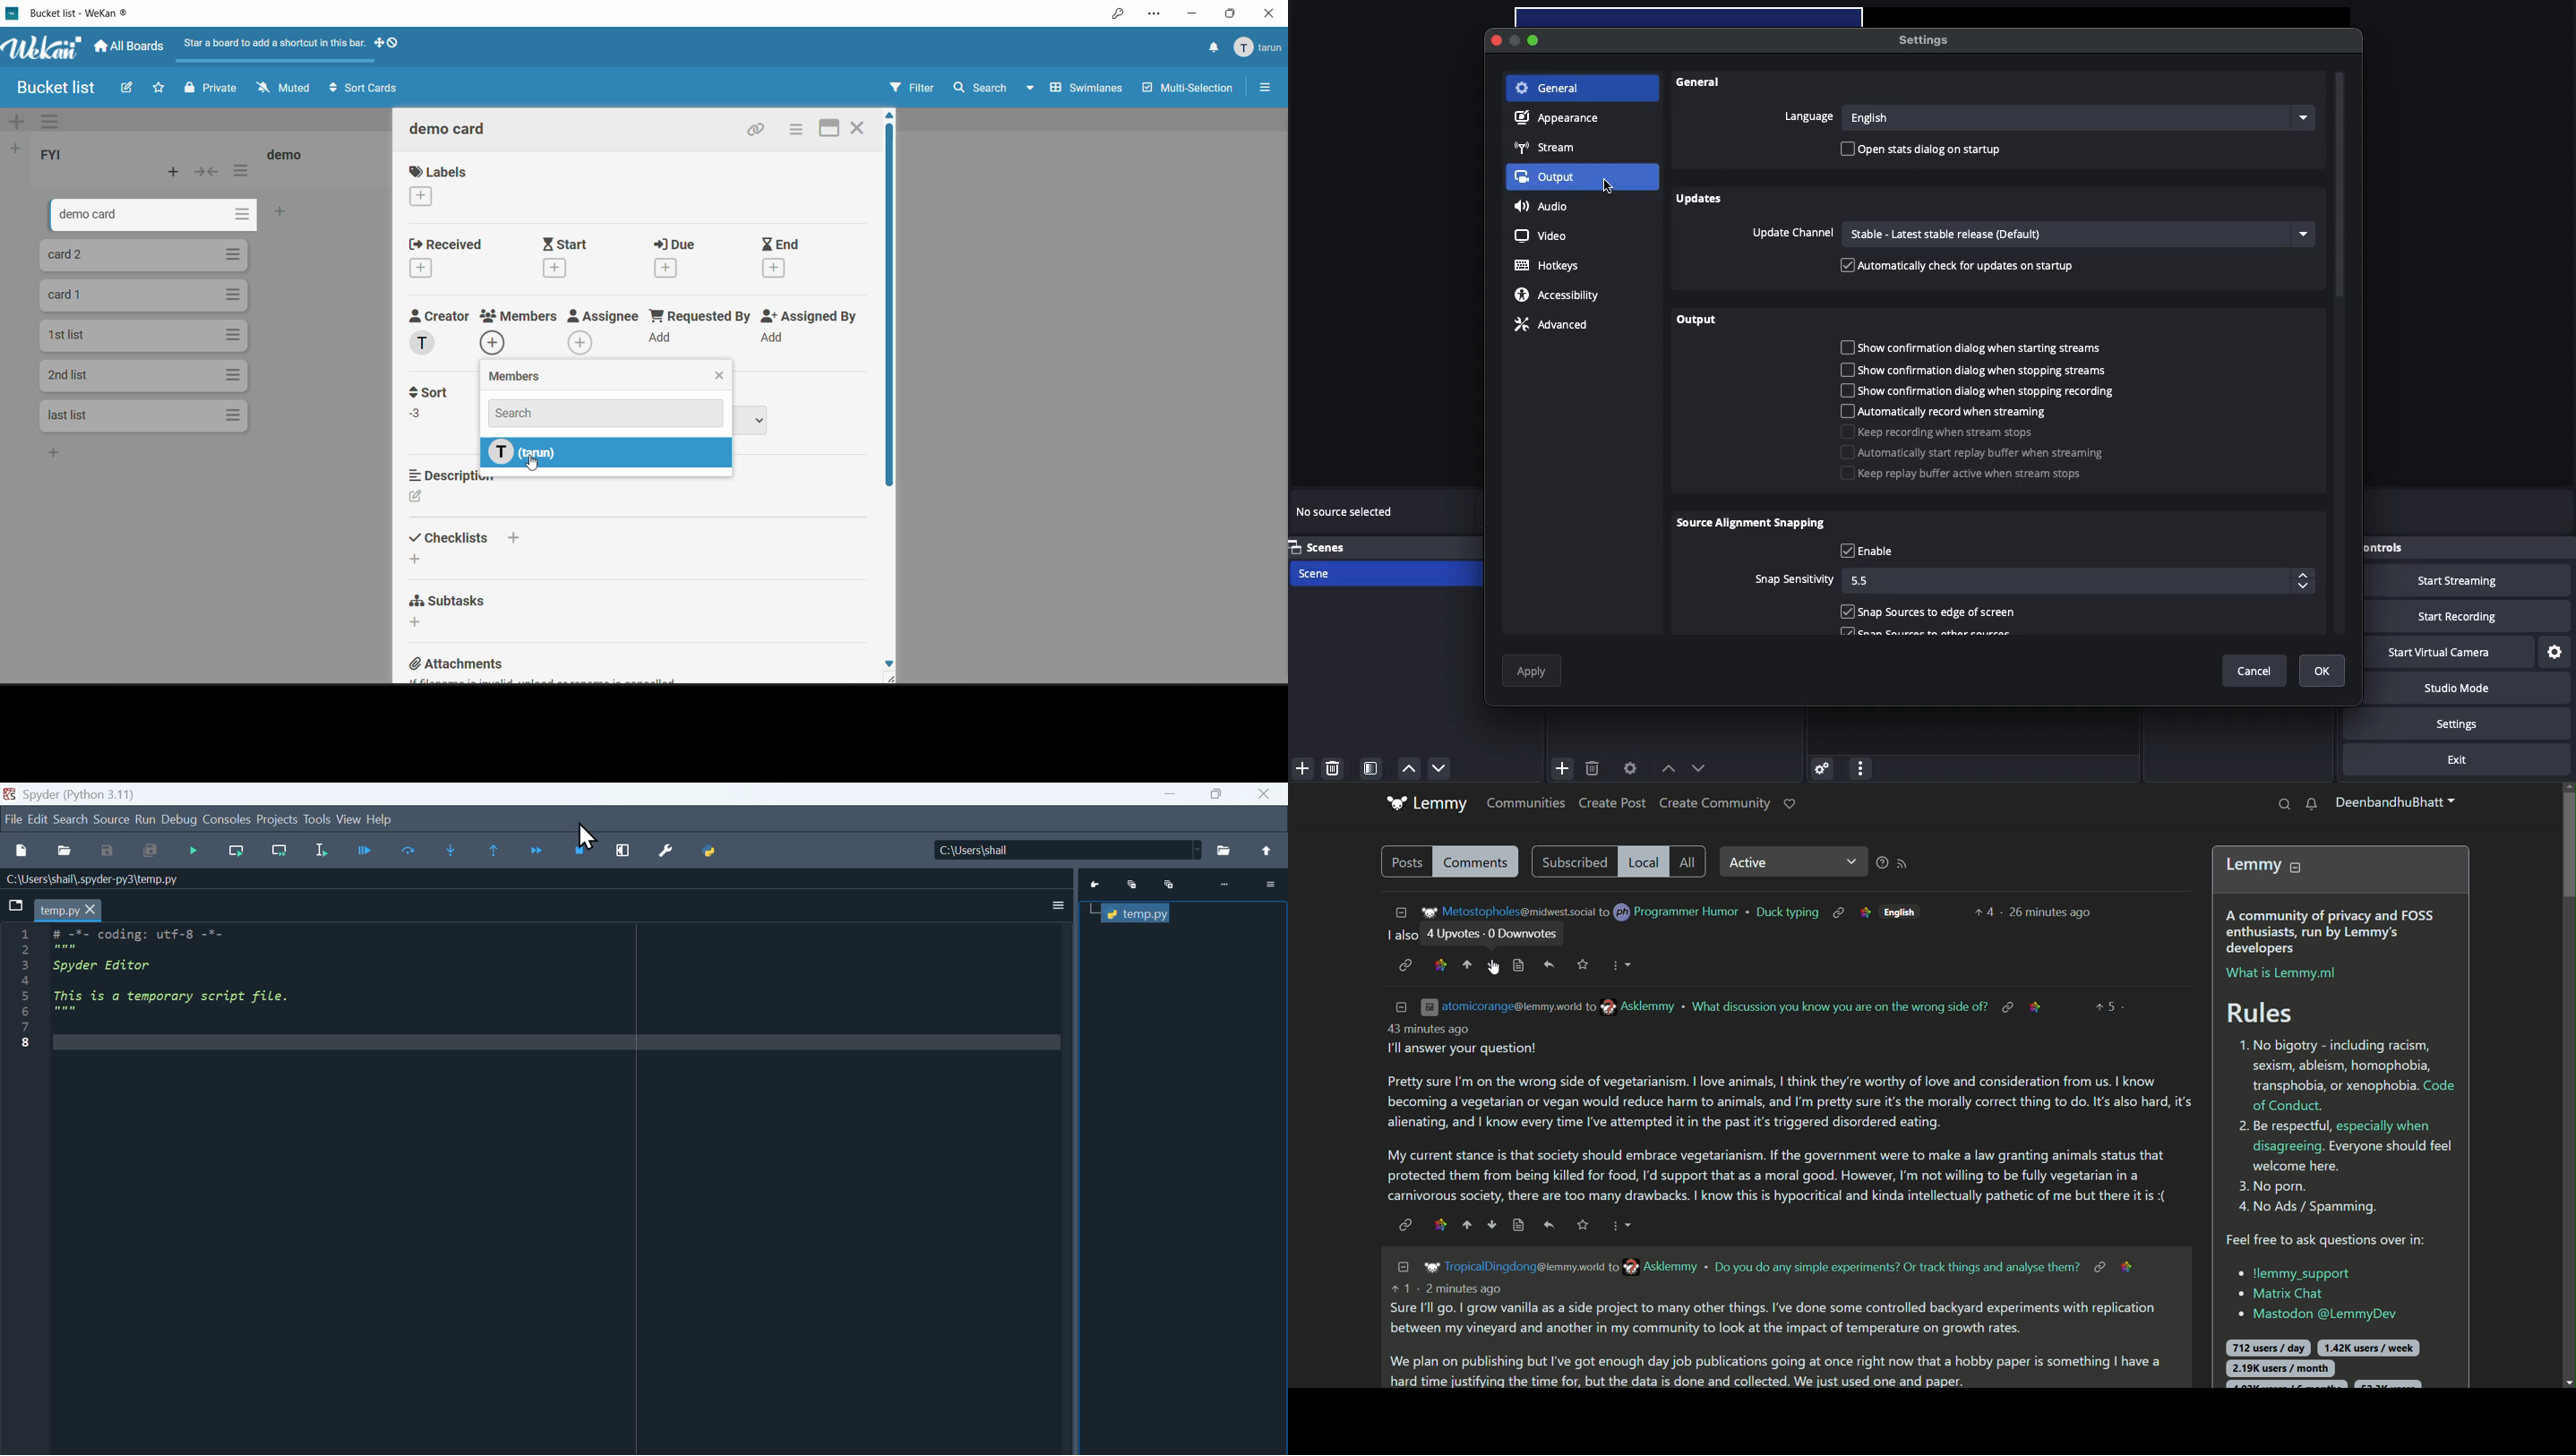 The height and width of the screenshot is (1456, 2576). I want to click on Move down, so click(1698, 767).